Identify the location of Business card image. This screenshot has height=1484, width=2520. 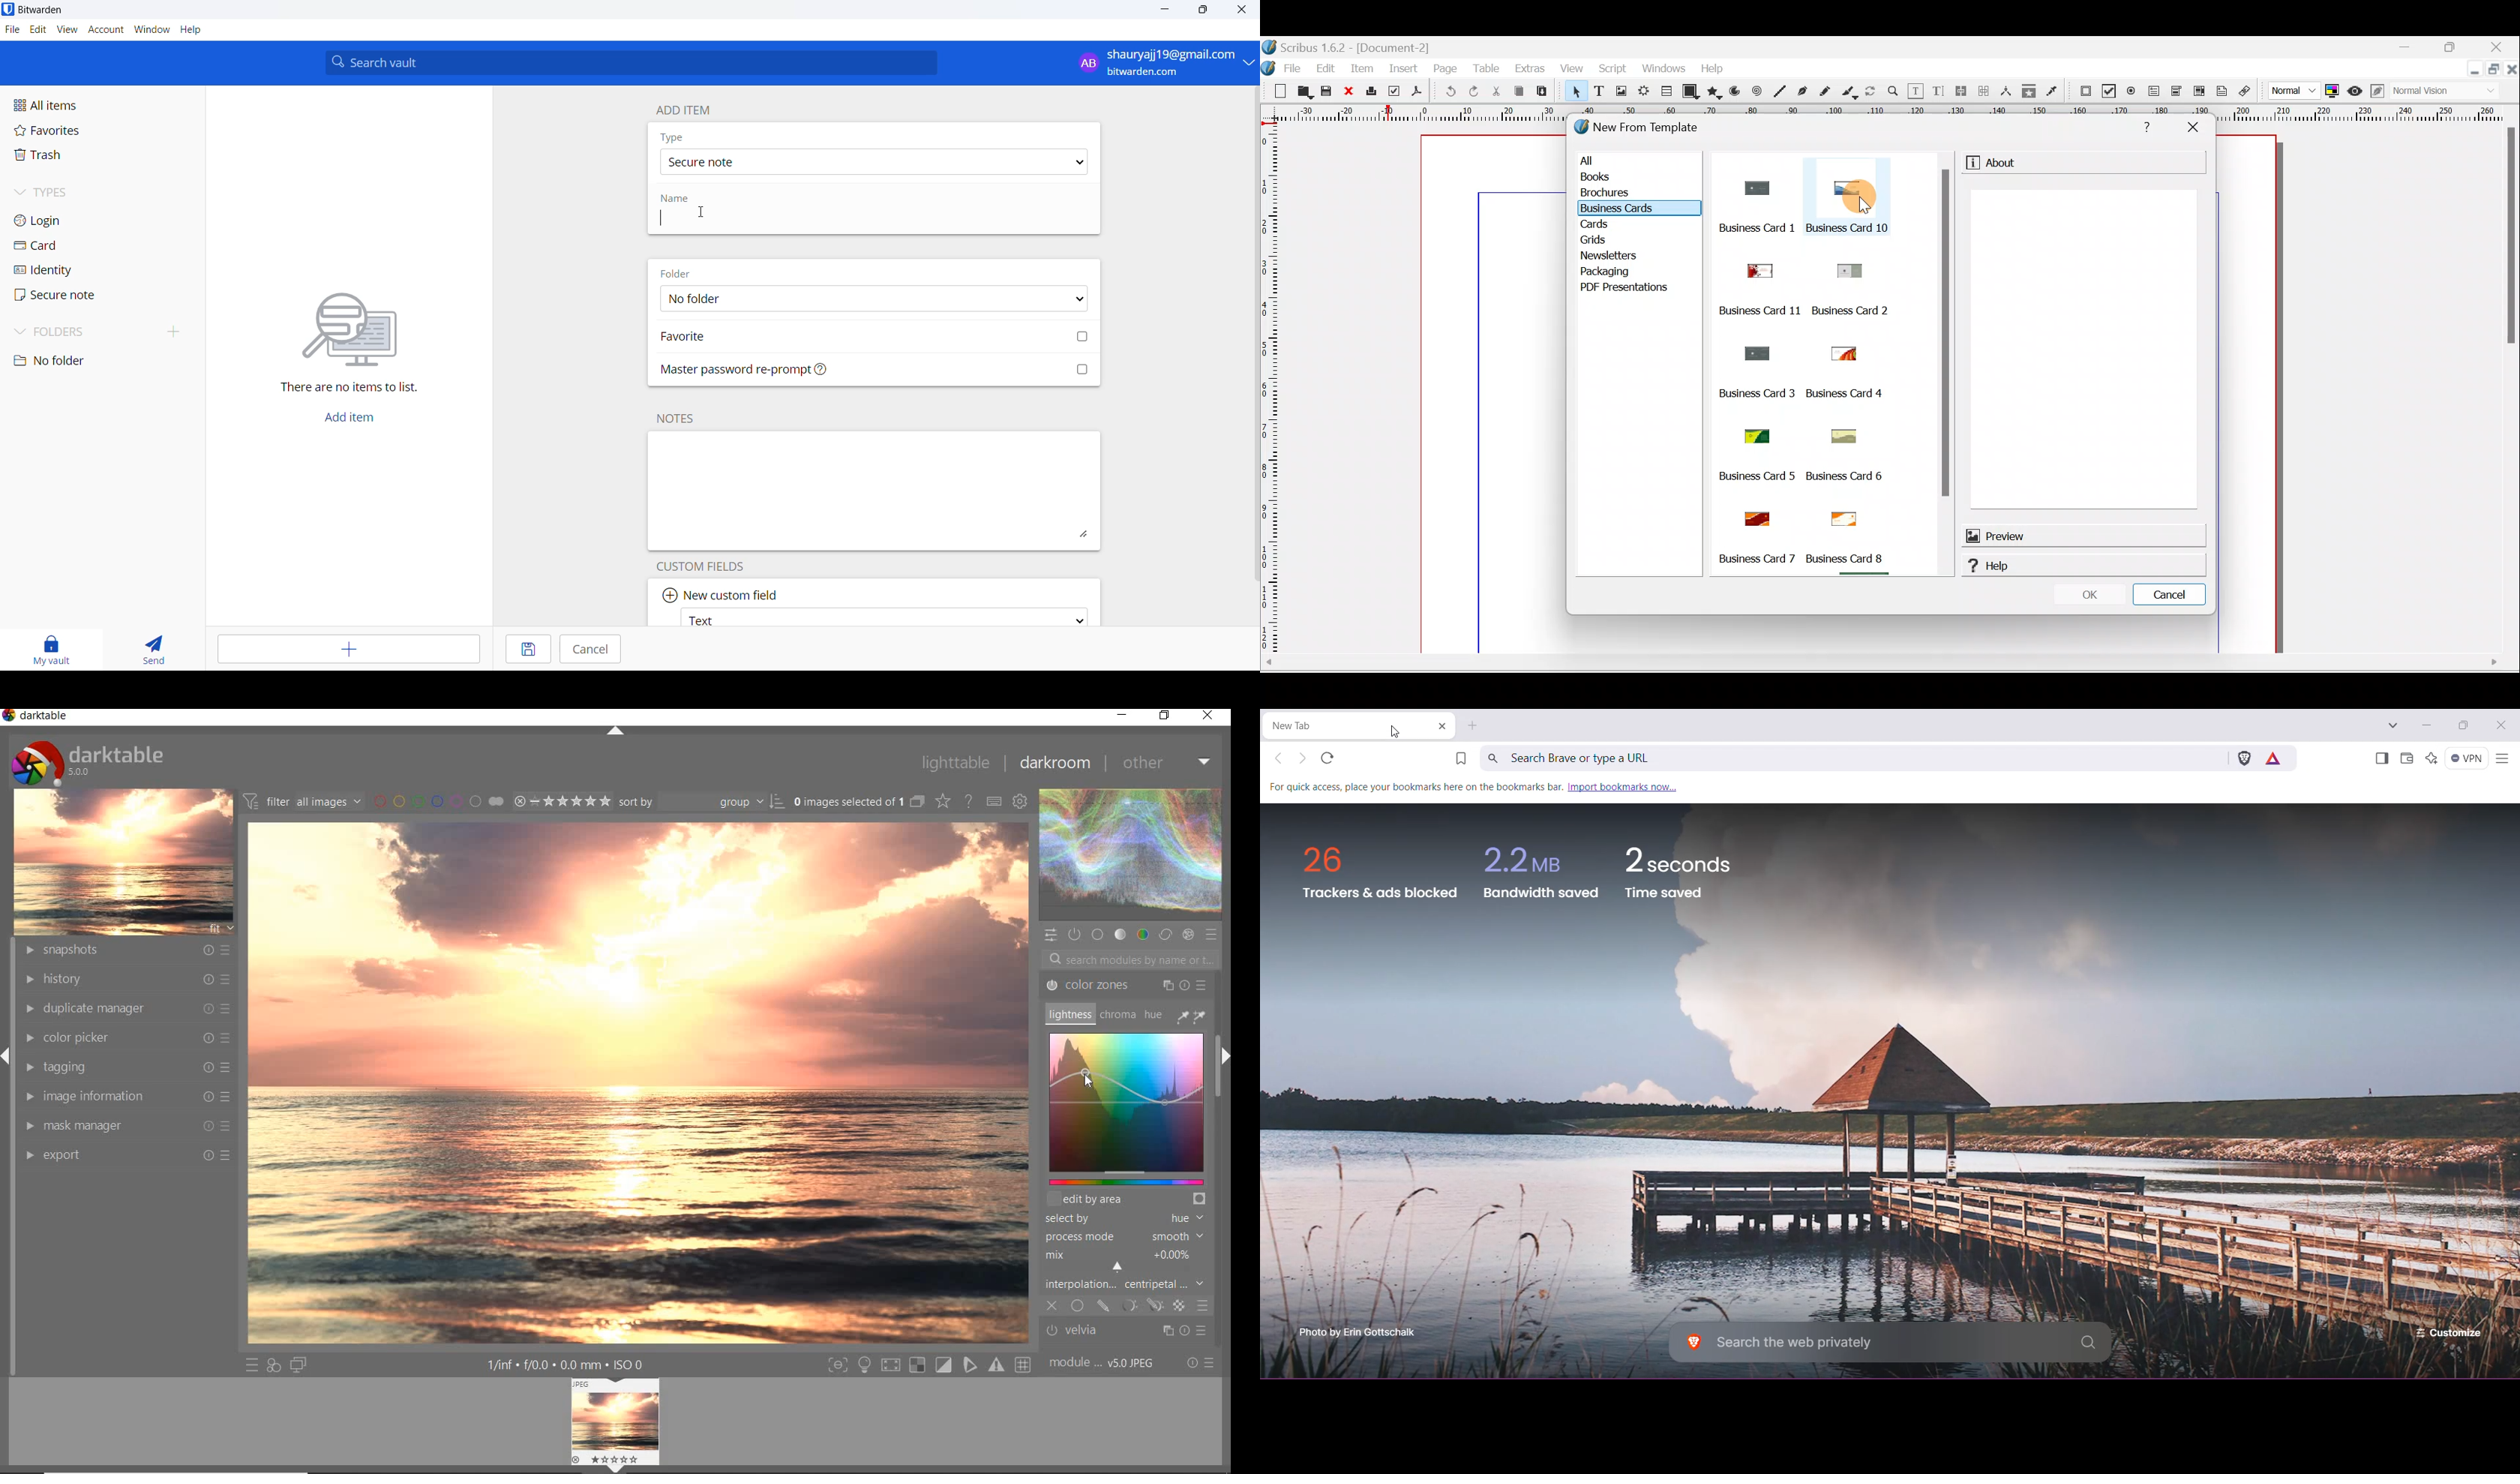
(1834, 436).